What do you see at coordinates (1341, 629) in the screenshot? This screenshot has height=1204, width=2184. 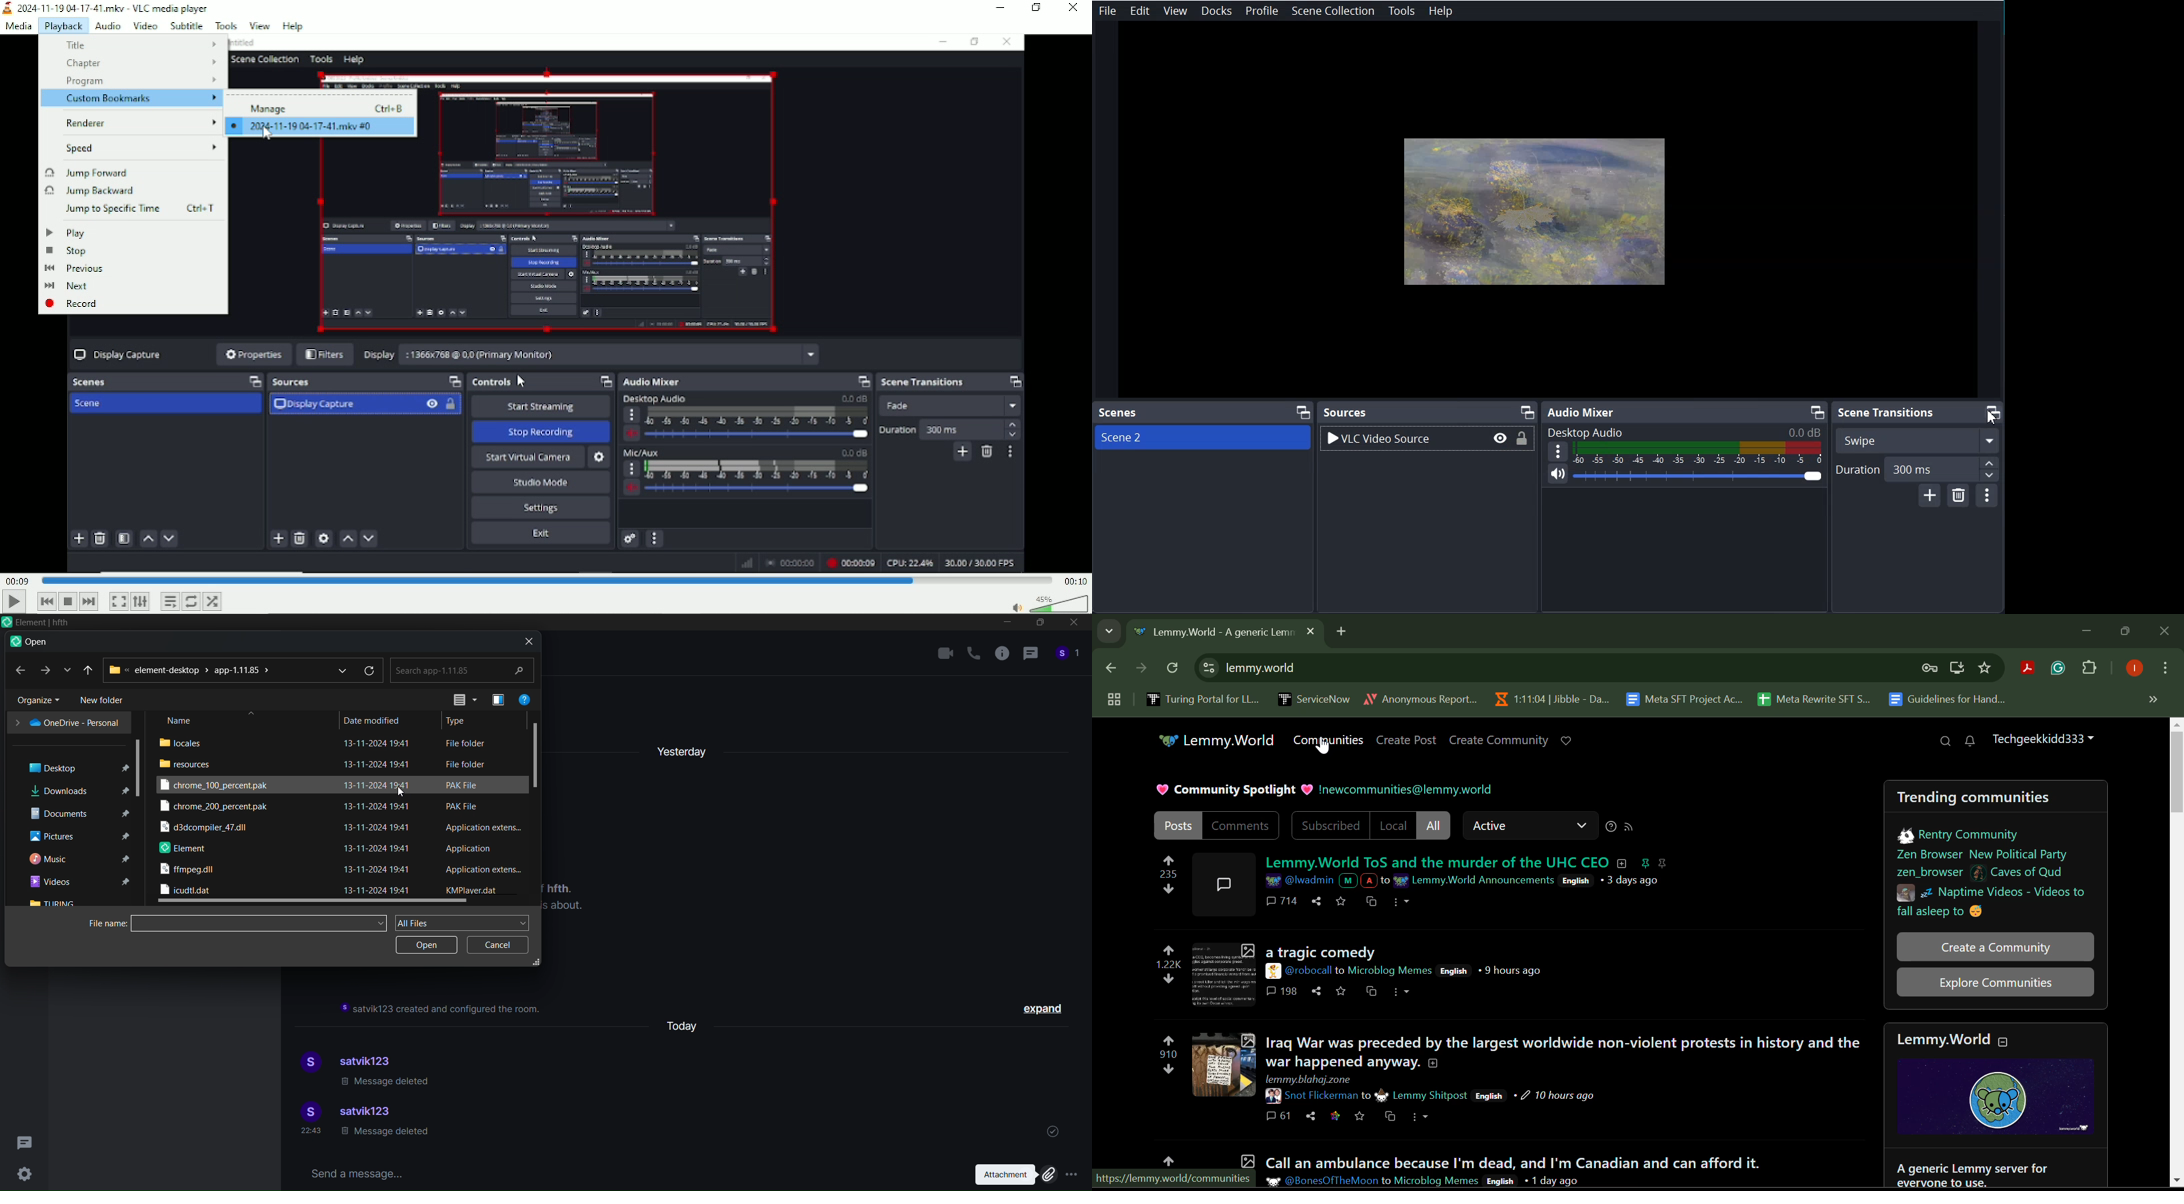 I see `Add Tab` at bounding box center [1341, 629].